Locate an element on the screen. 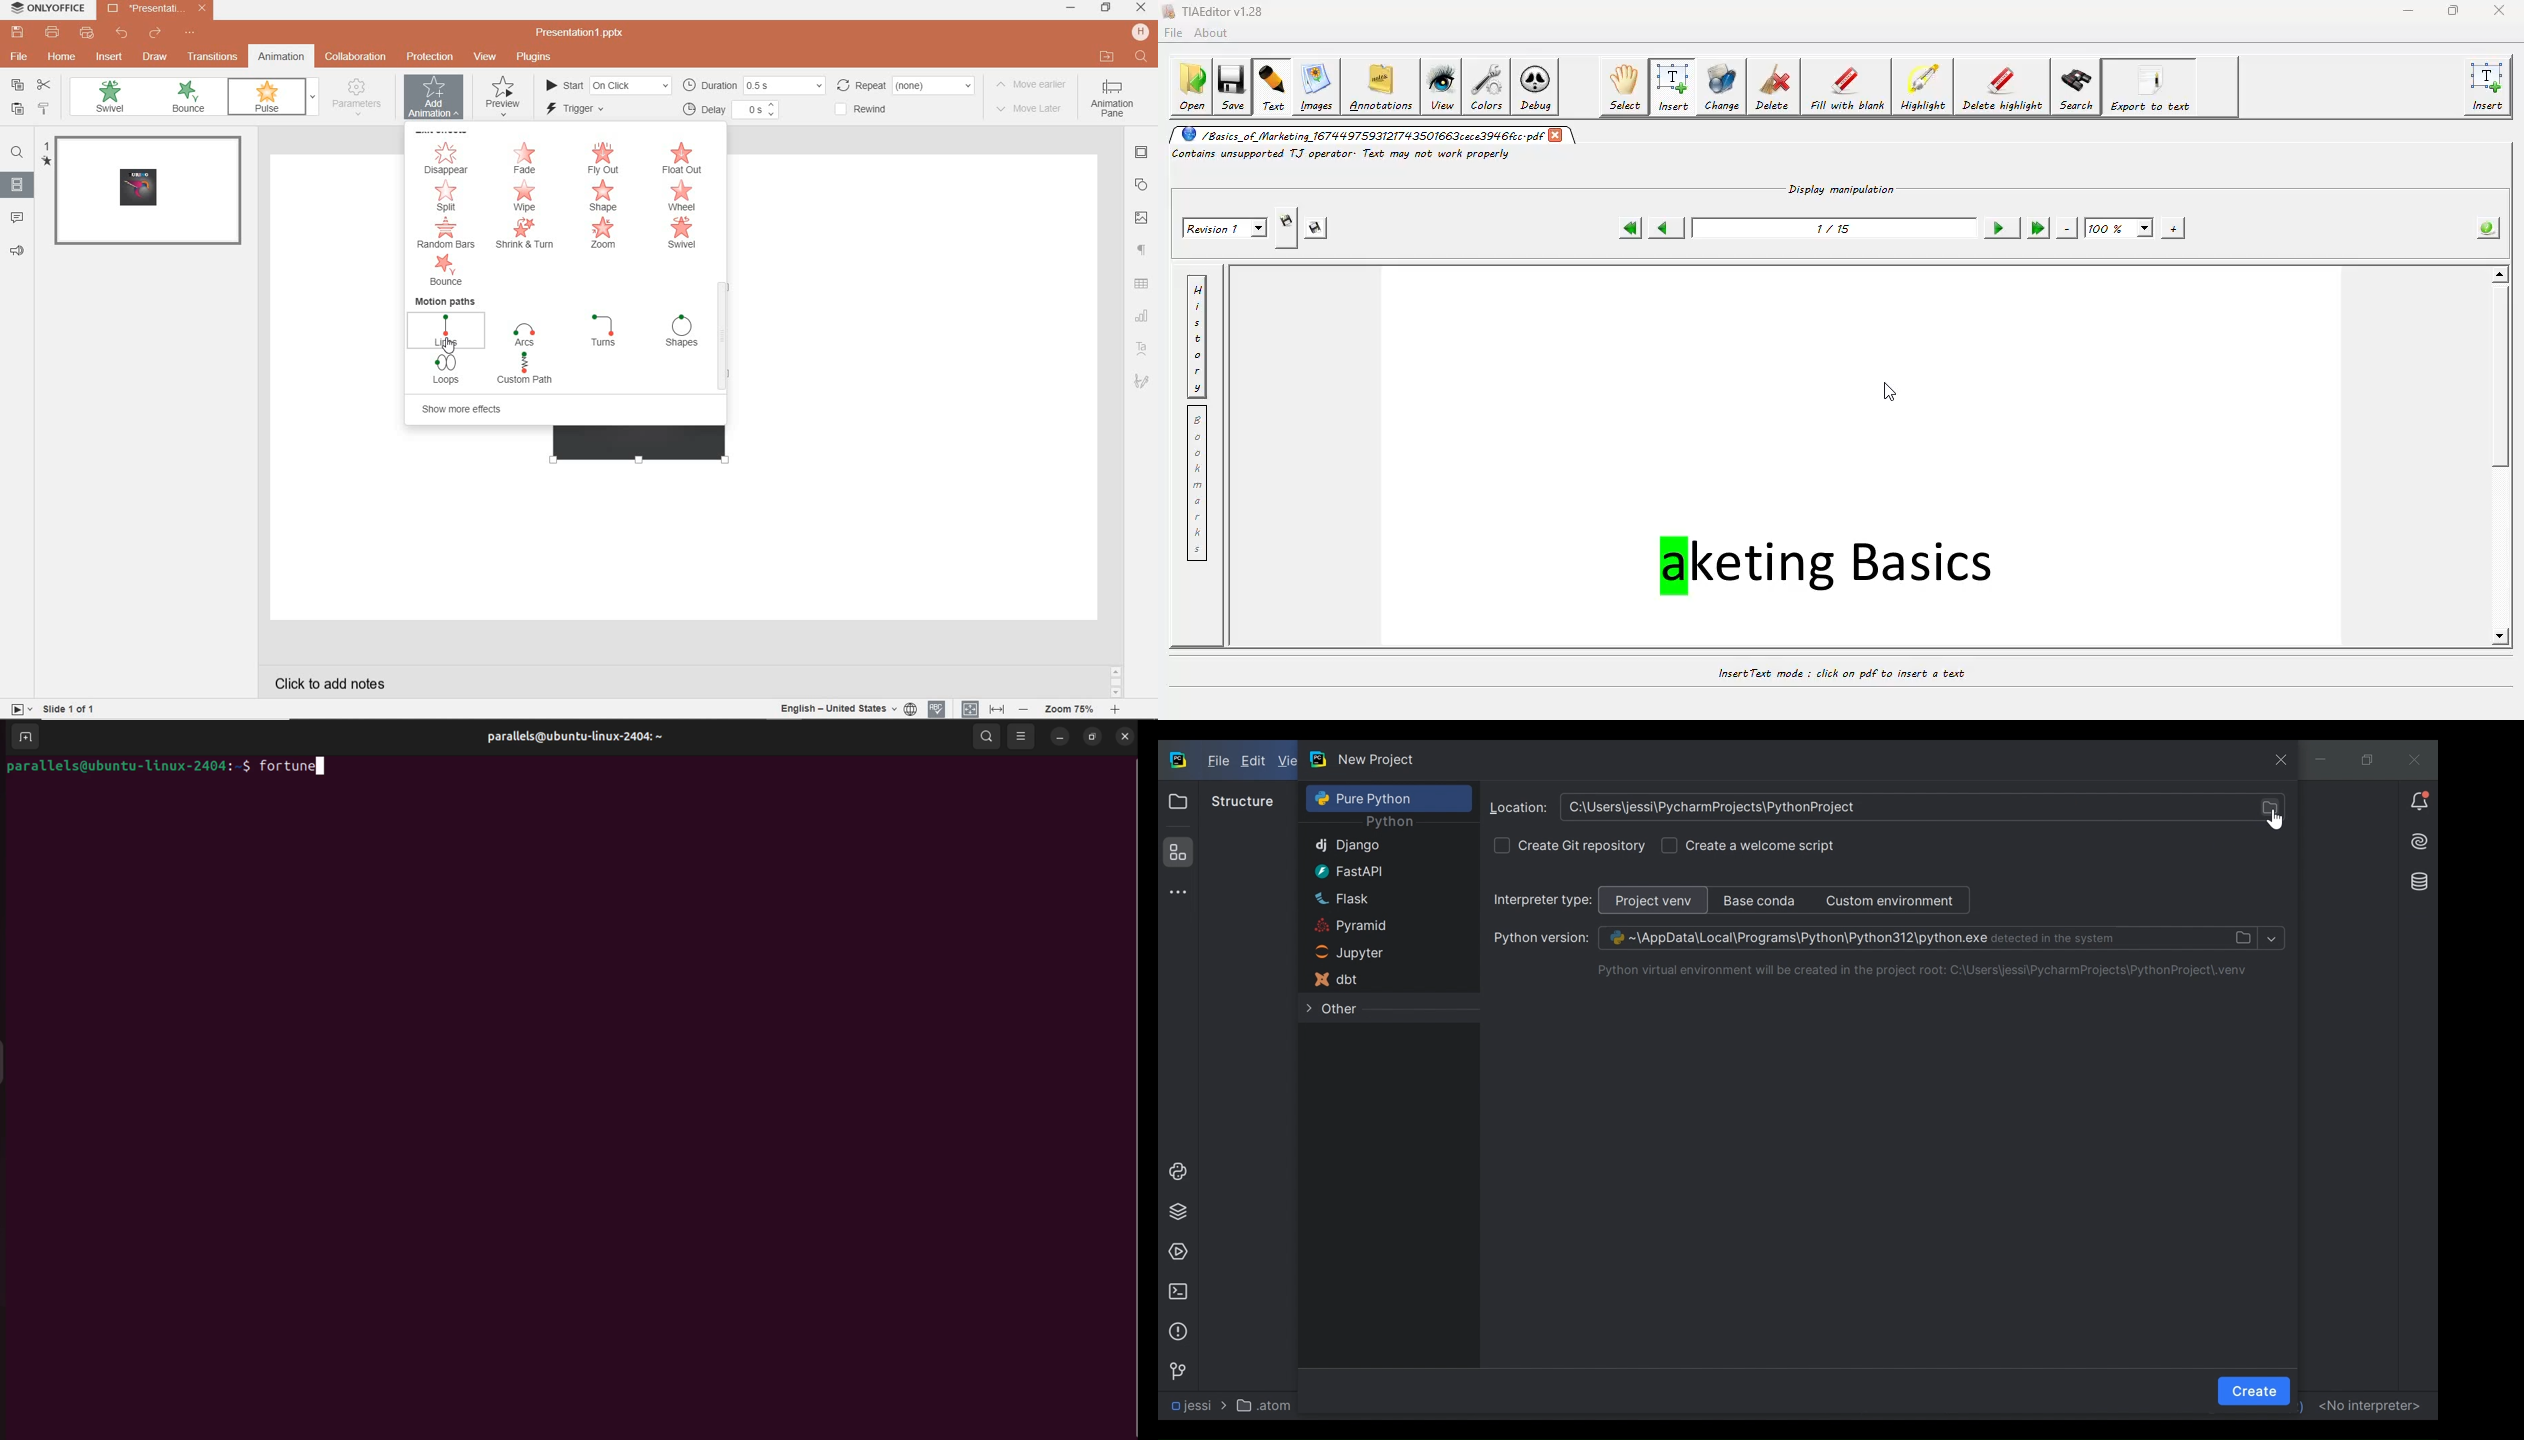 This screenshot has width=2548, height=1456. fade is located at coordinates (525, 159).